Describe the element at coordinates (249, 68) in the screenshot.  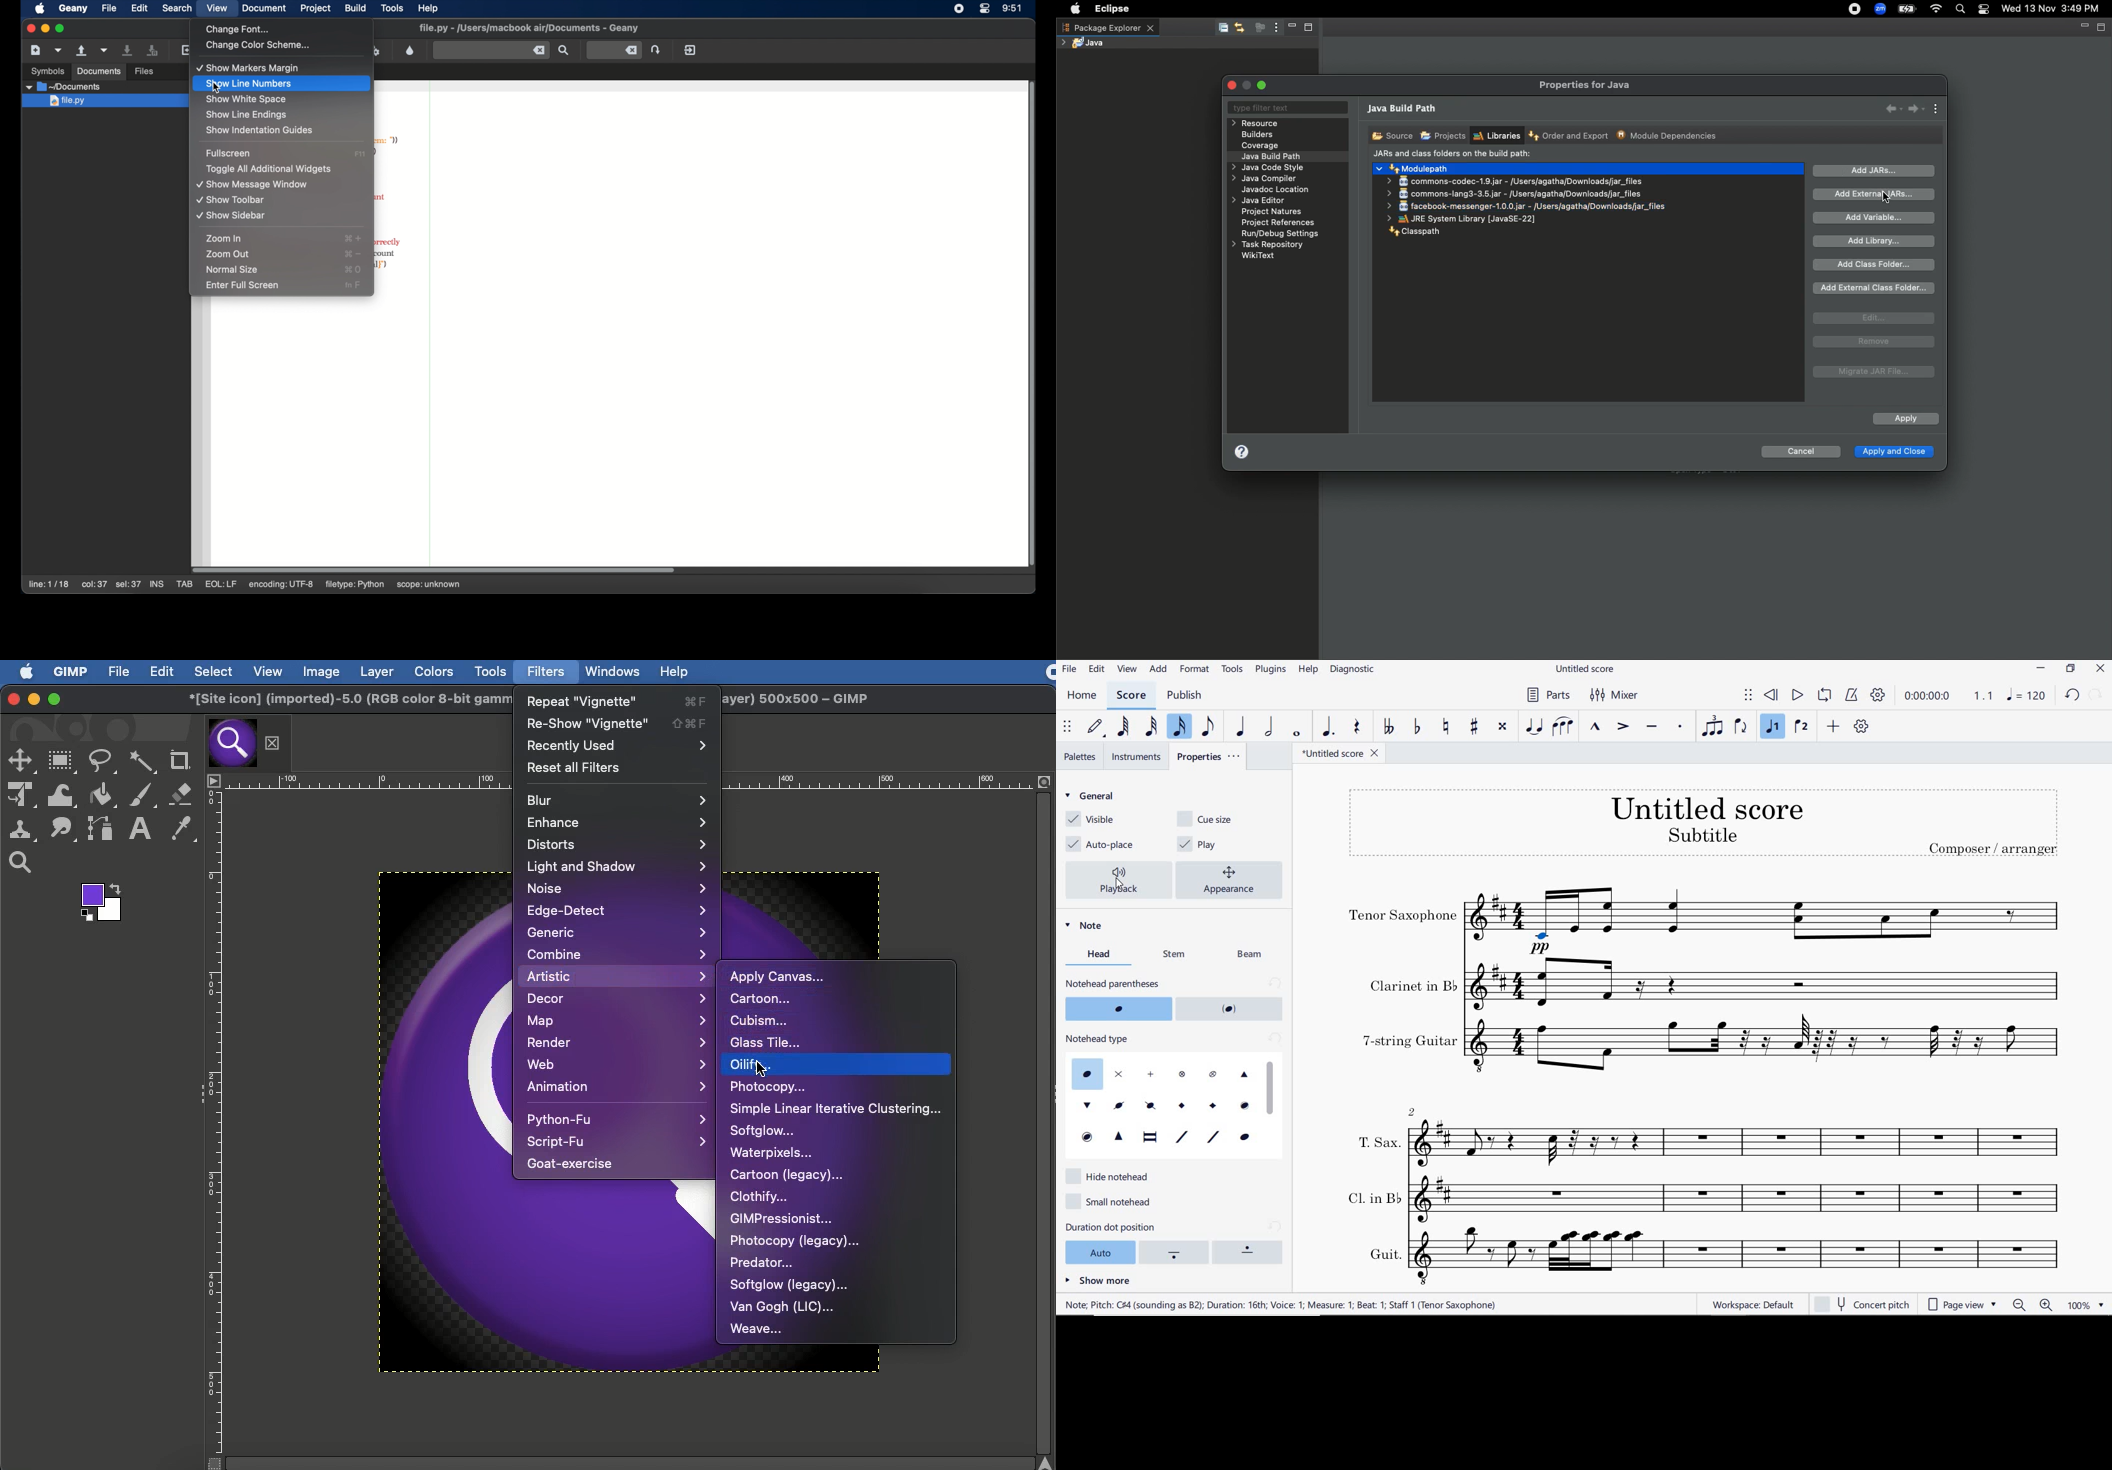
I see `show markers margin` at that location.